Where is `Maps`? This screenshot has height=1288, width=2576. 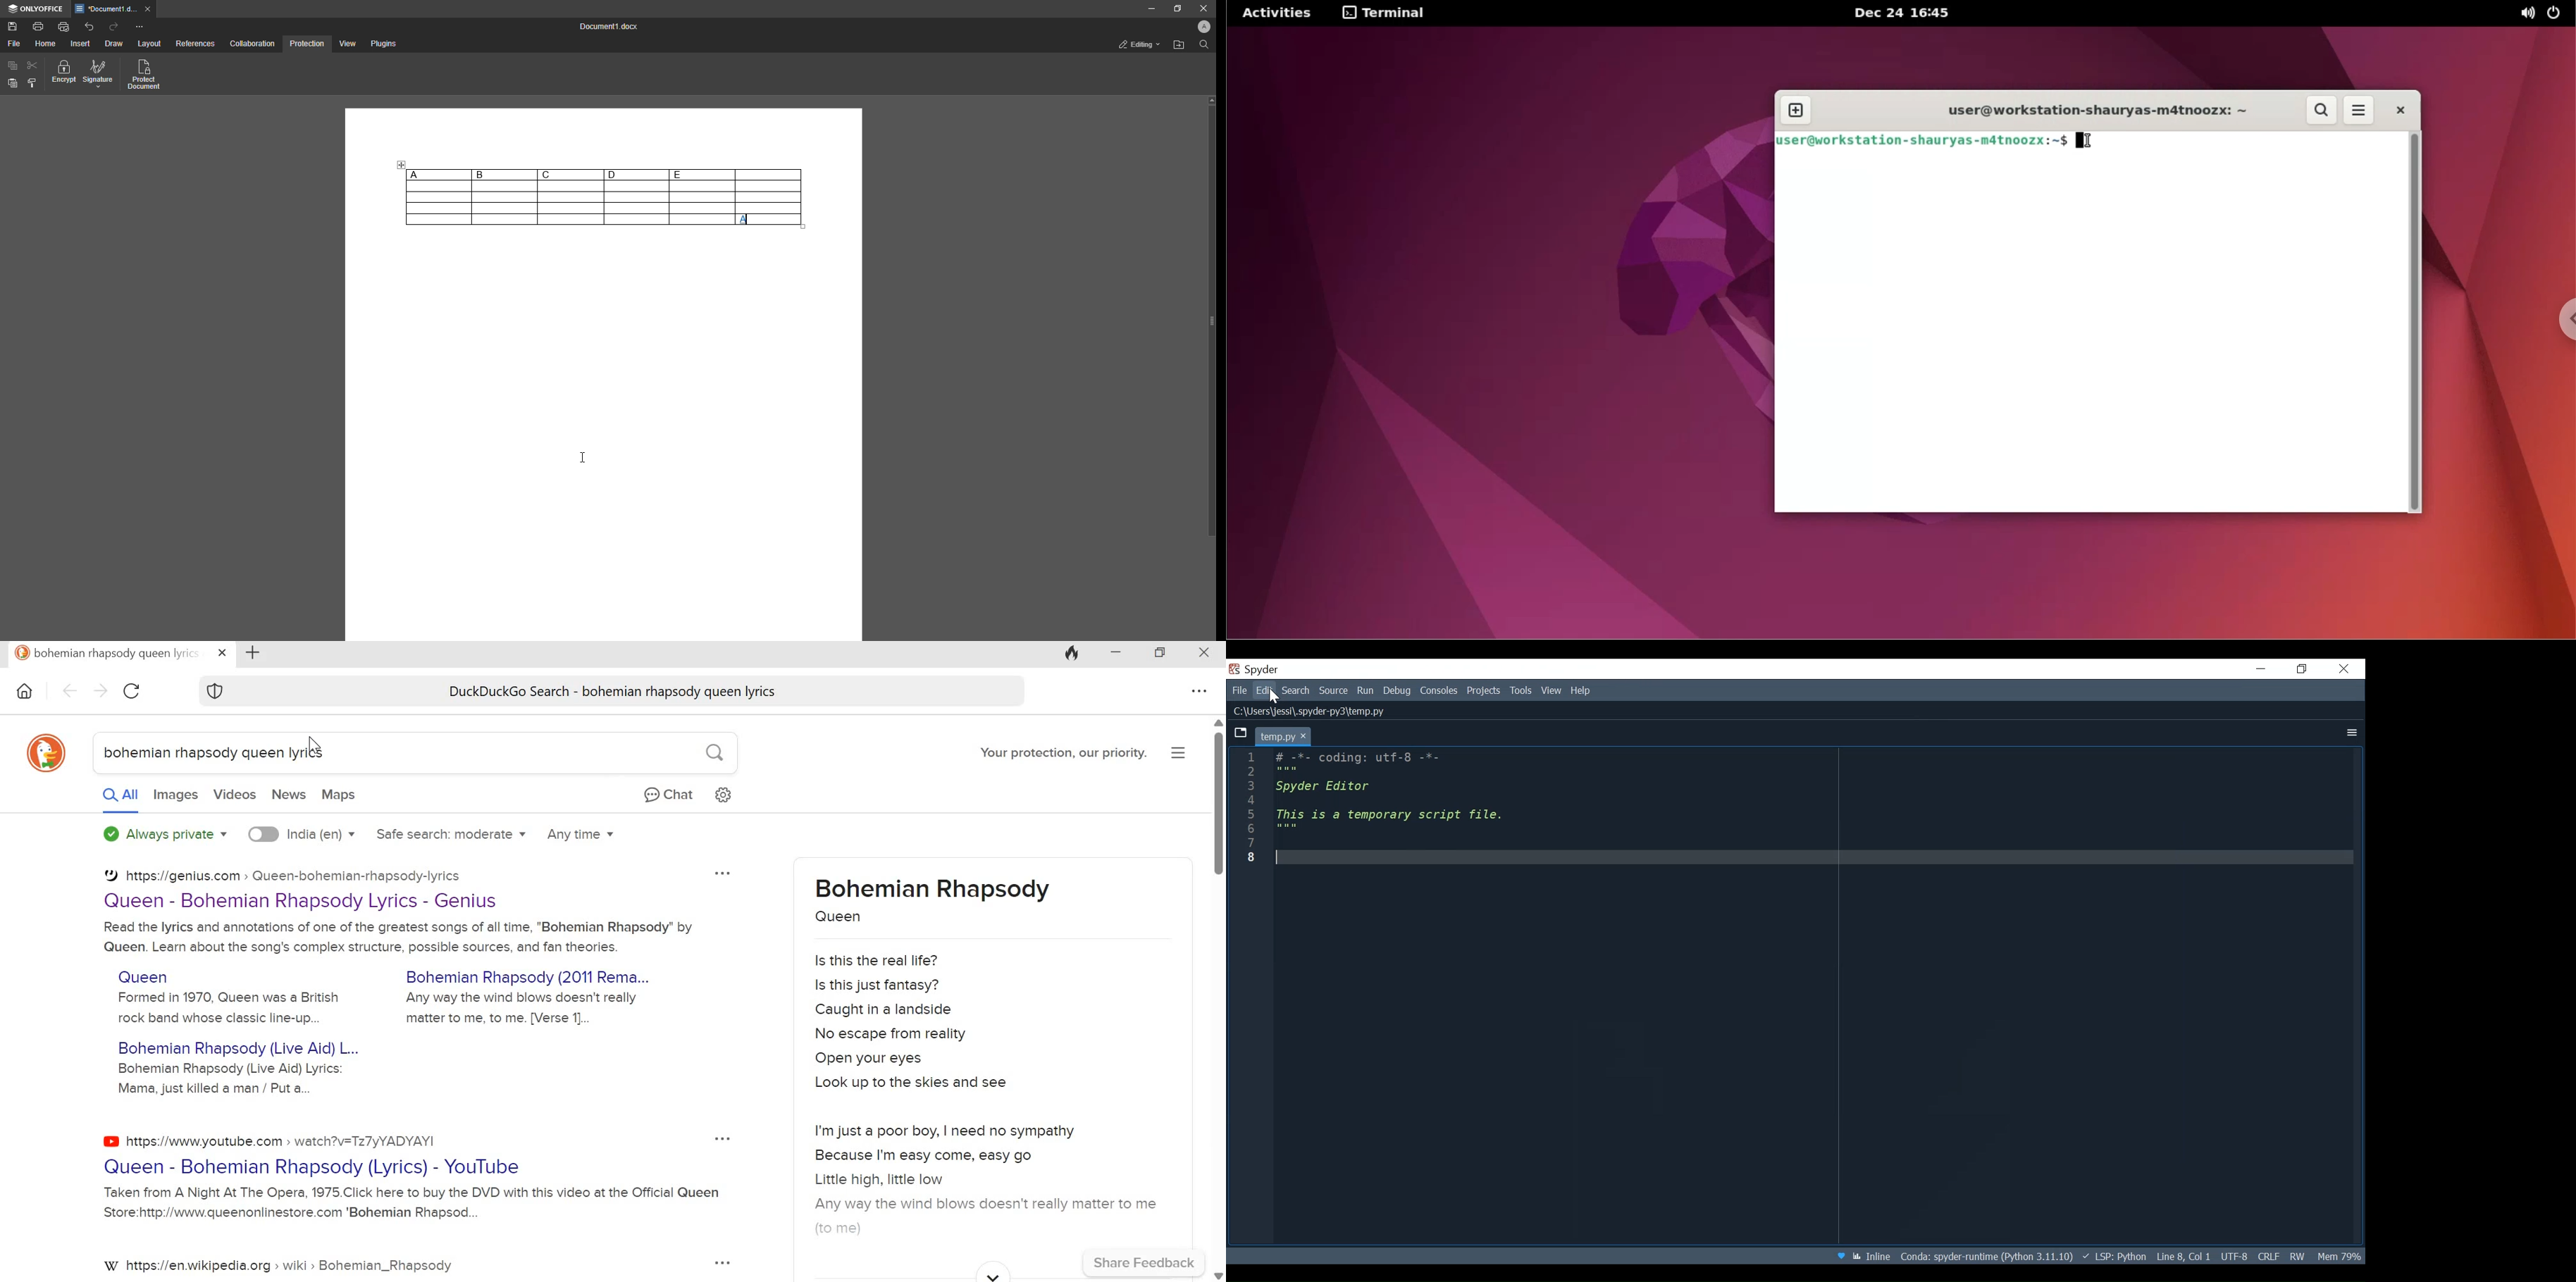 Maps is located at coordinates (339, 794).